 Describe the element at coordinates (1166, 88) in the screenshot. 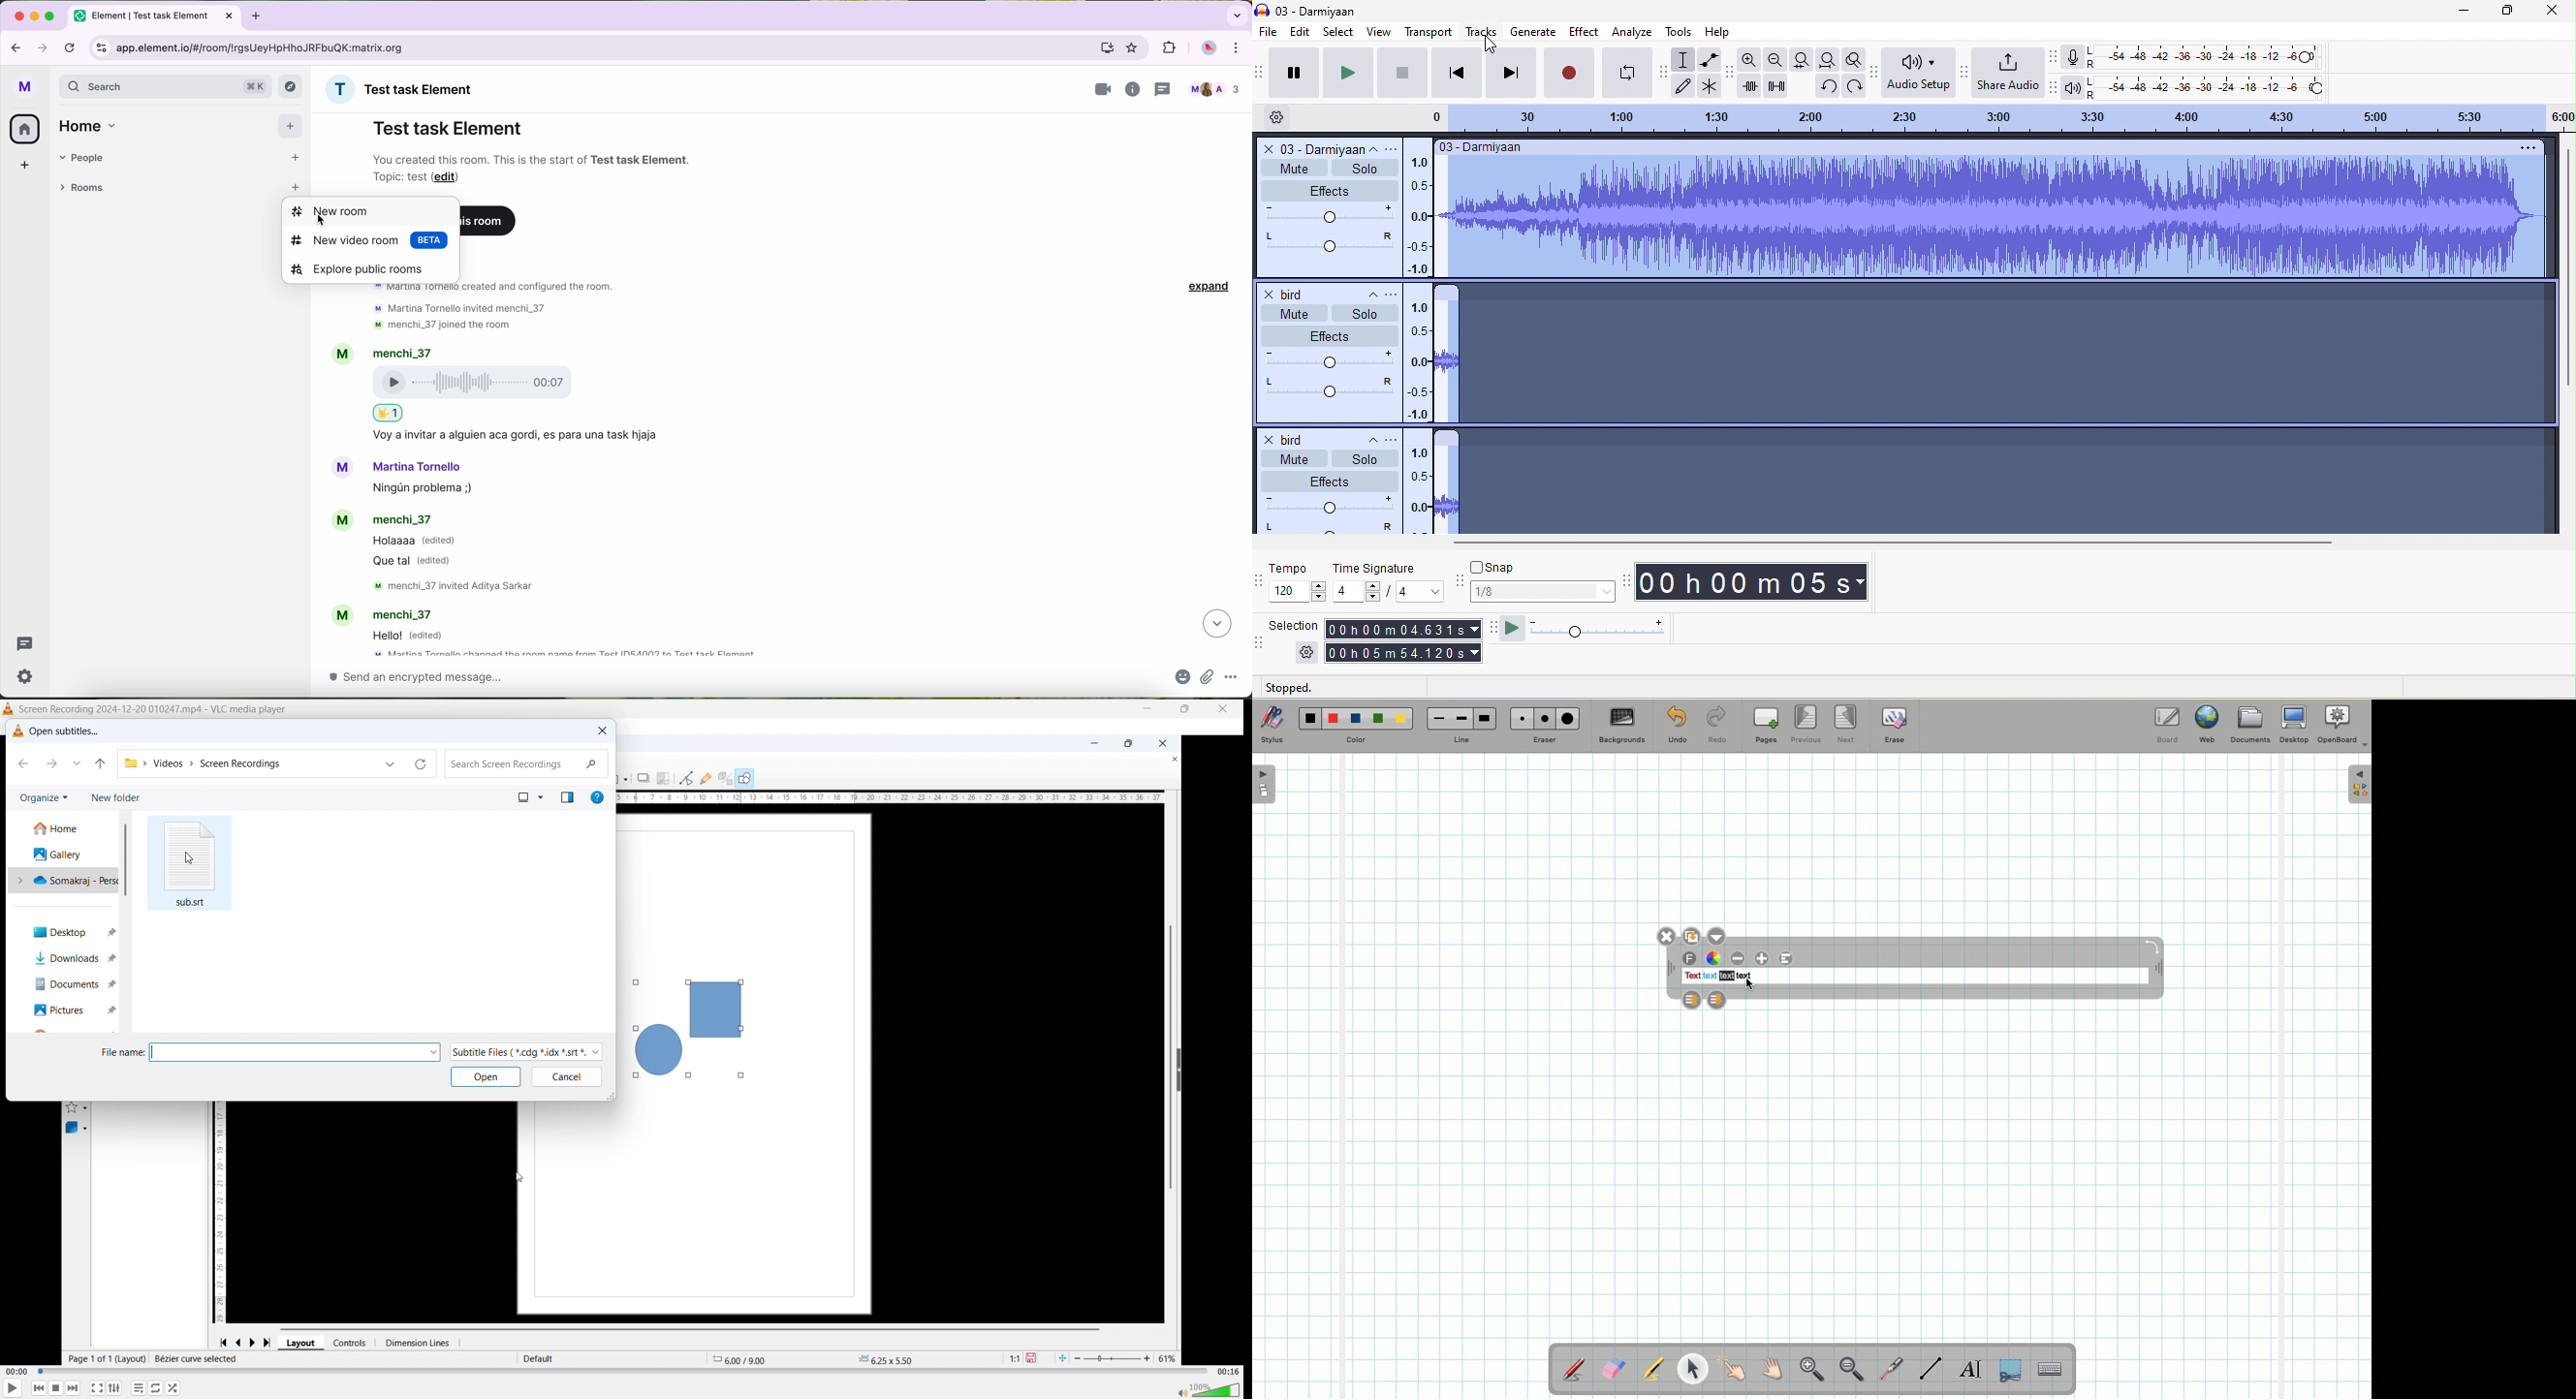

I see `threads` at that location.